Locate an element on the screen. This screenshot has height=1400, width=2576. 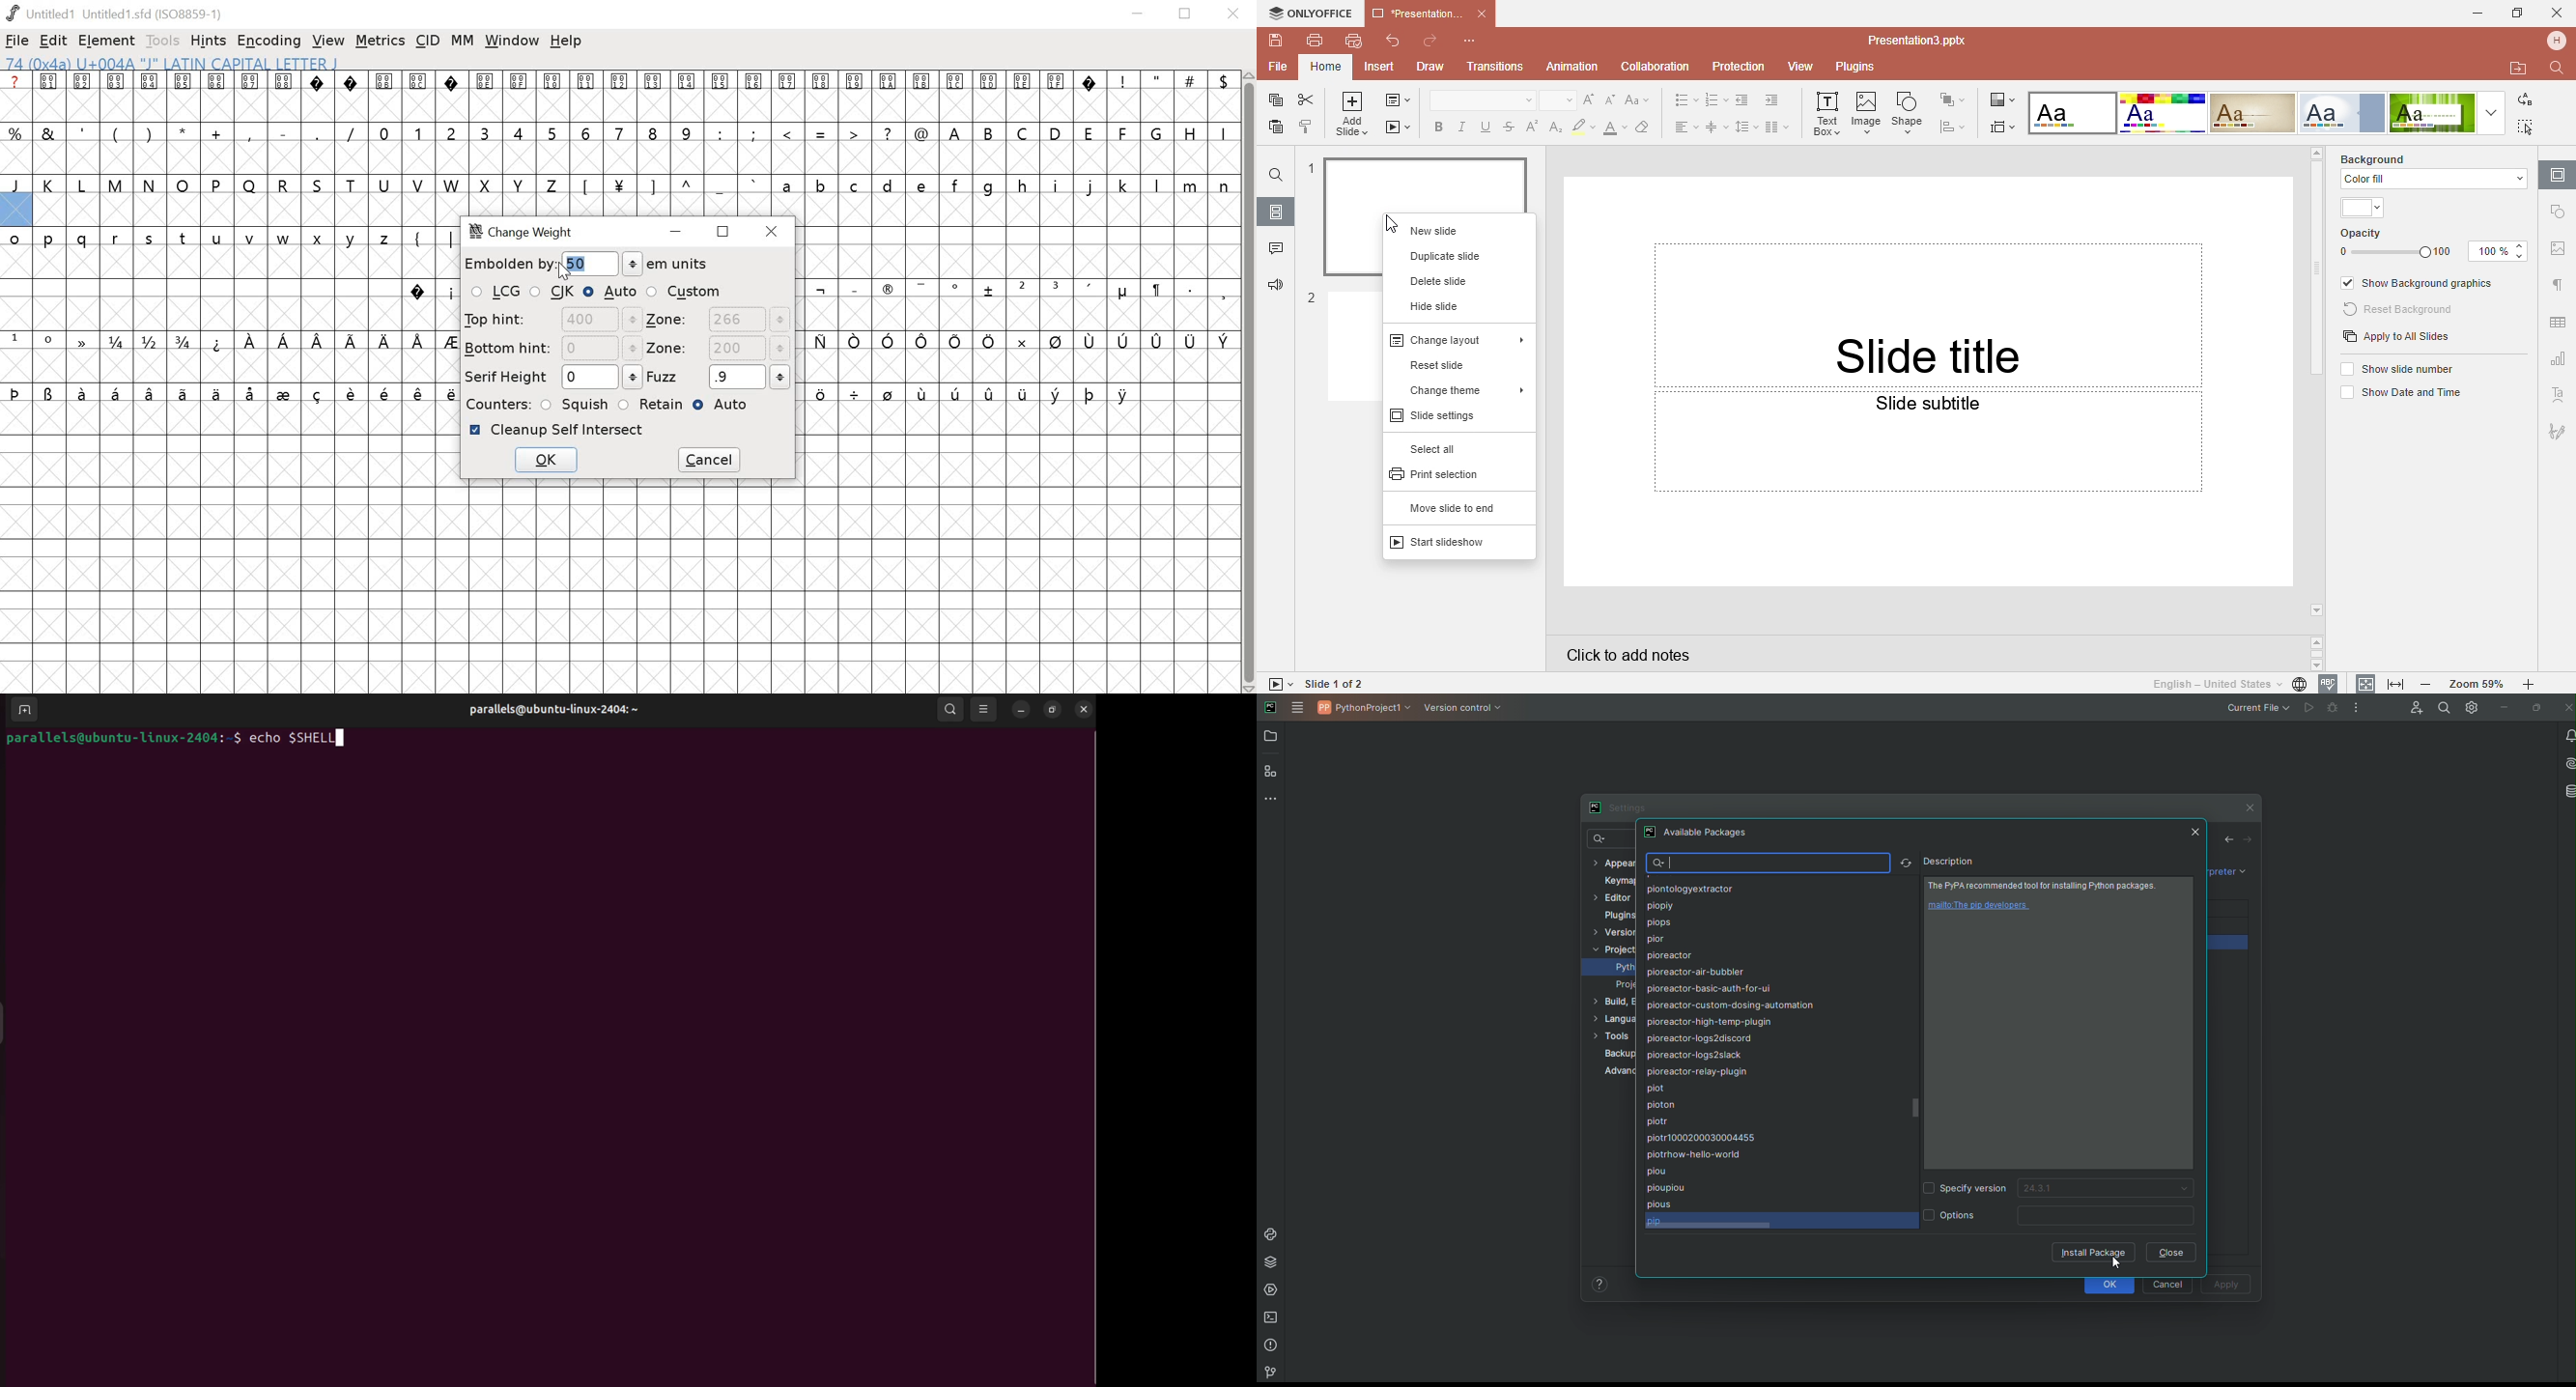
Transitions is located at coordinates (1495, 68).